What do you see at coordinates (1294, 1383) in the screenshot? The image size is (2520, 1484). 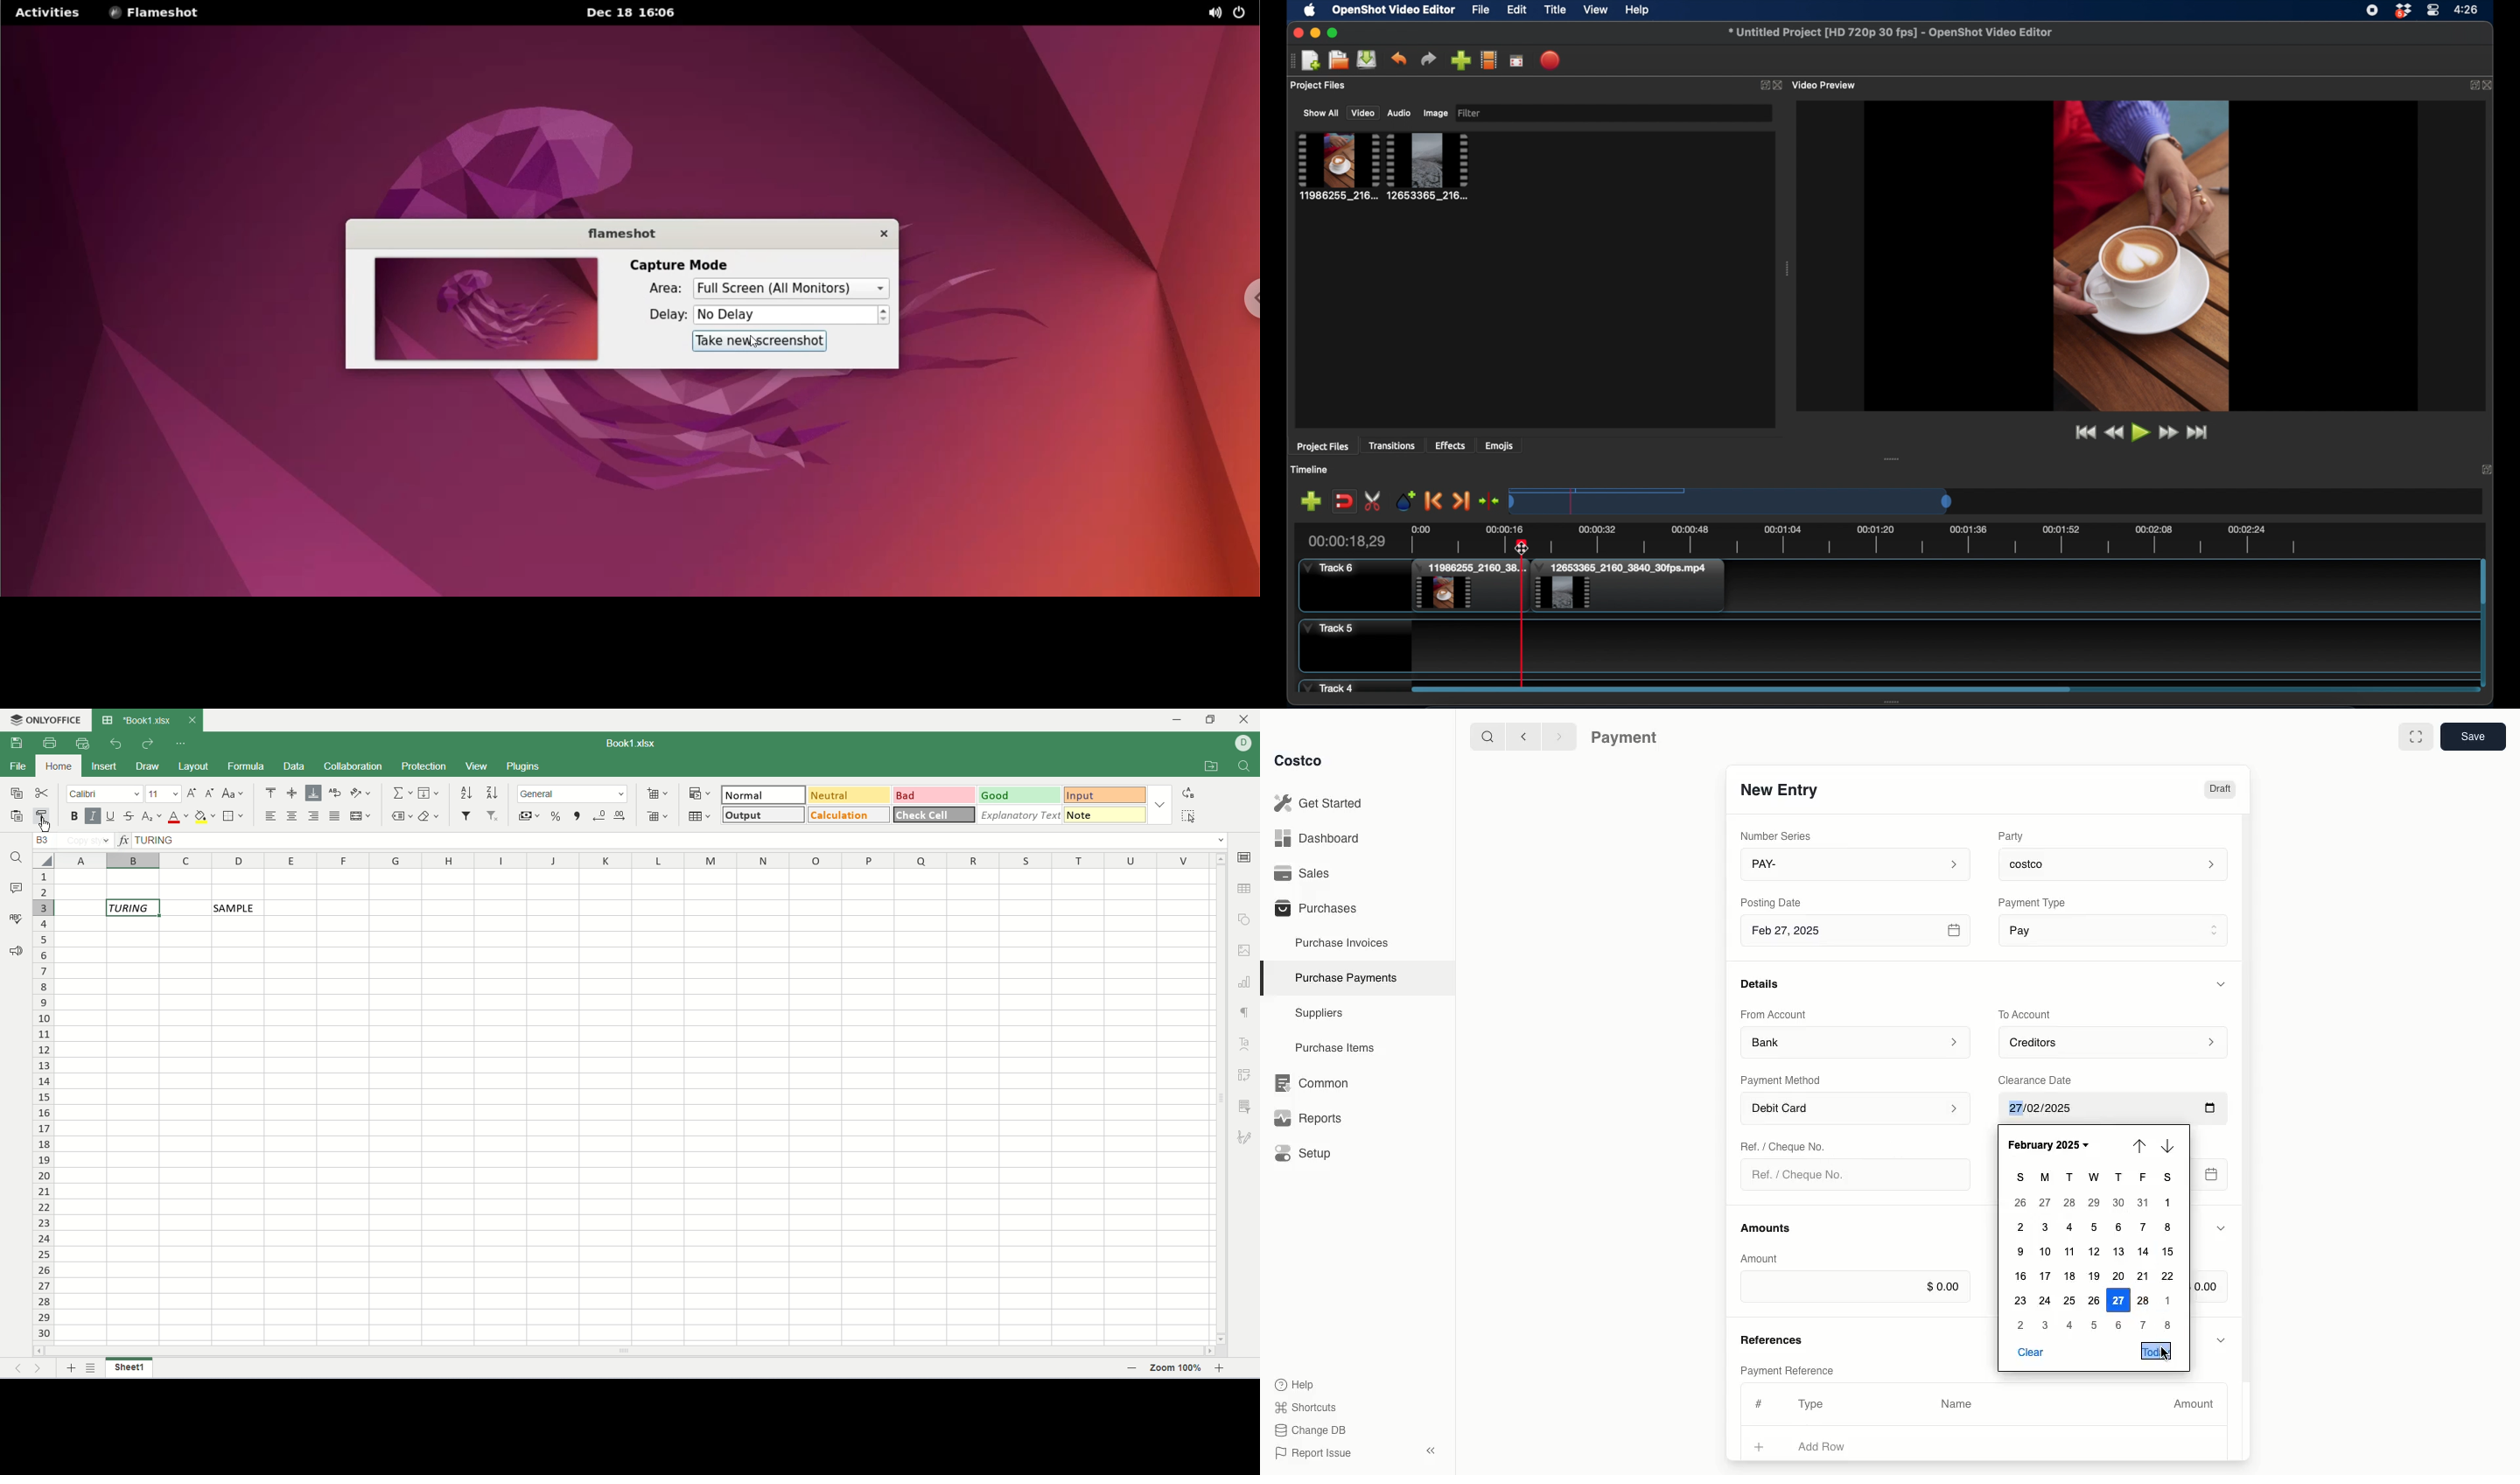 I see `Help` at bounding box center [1294, 1383].